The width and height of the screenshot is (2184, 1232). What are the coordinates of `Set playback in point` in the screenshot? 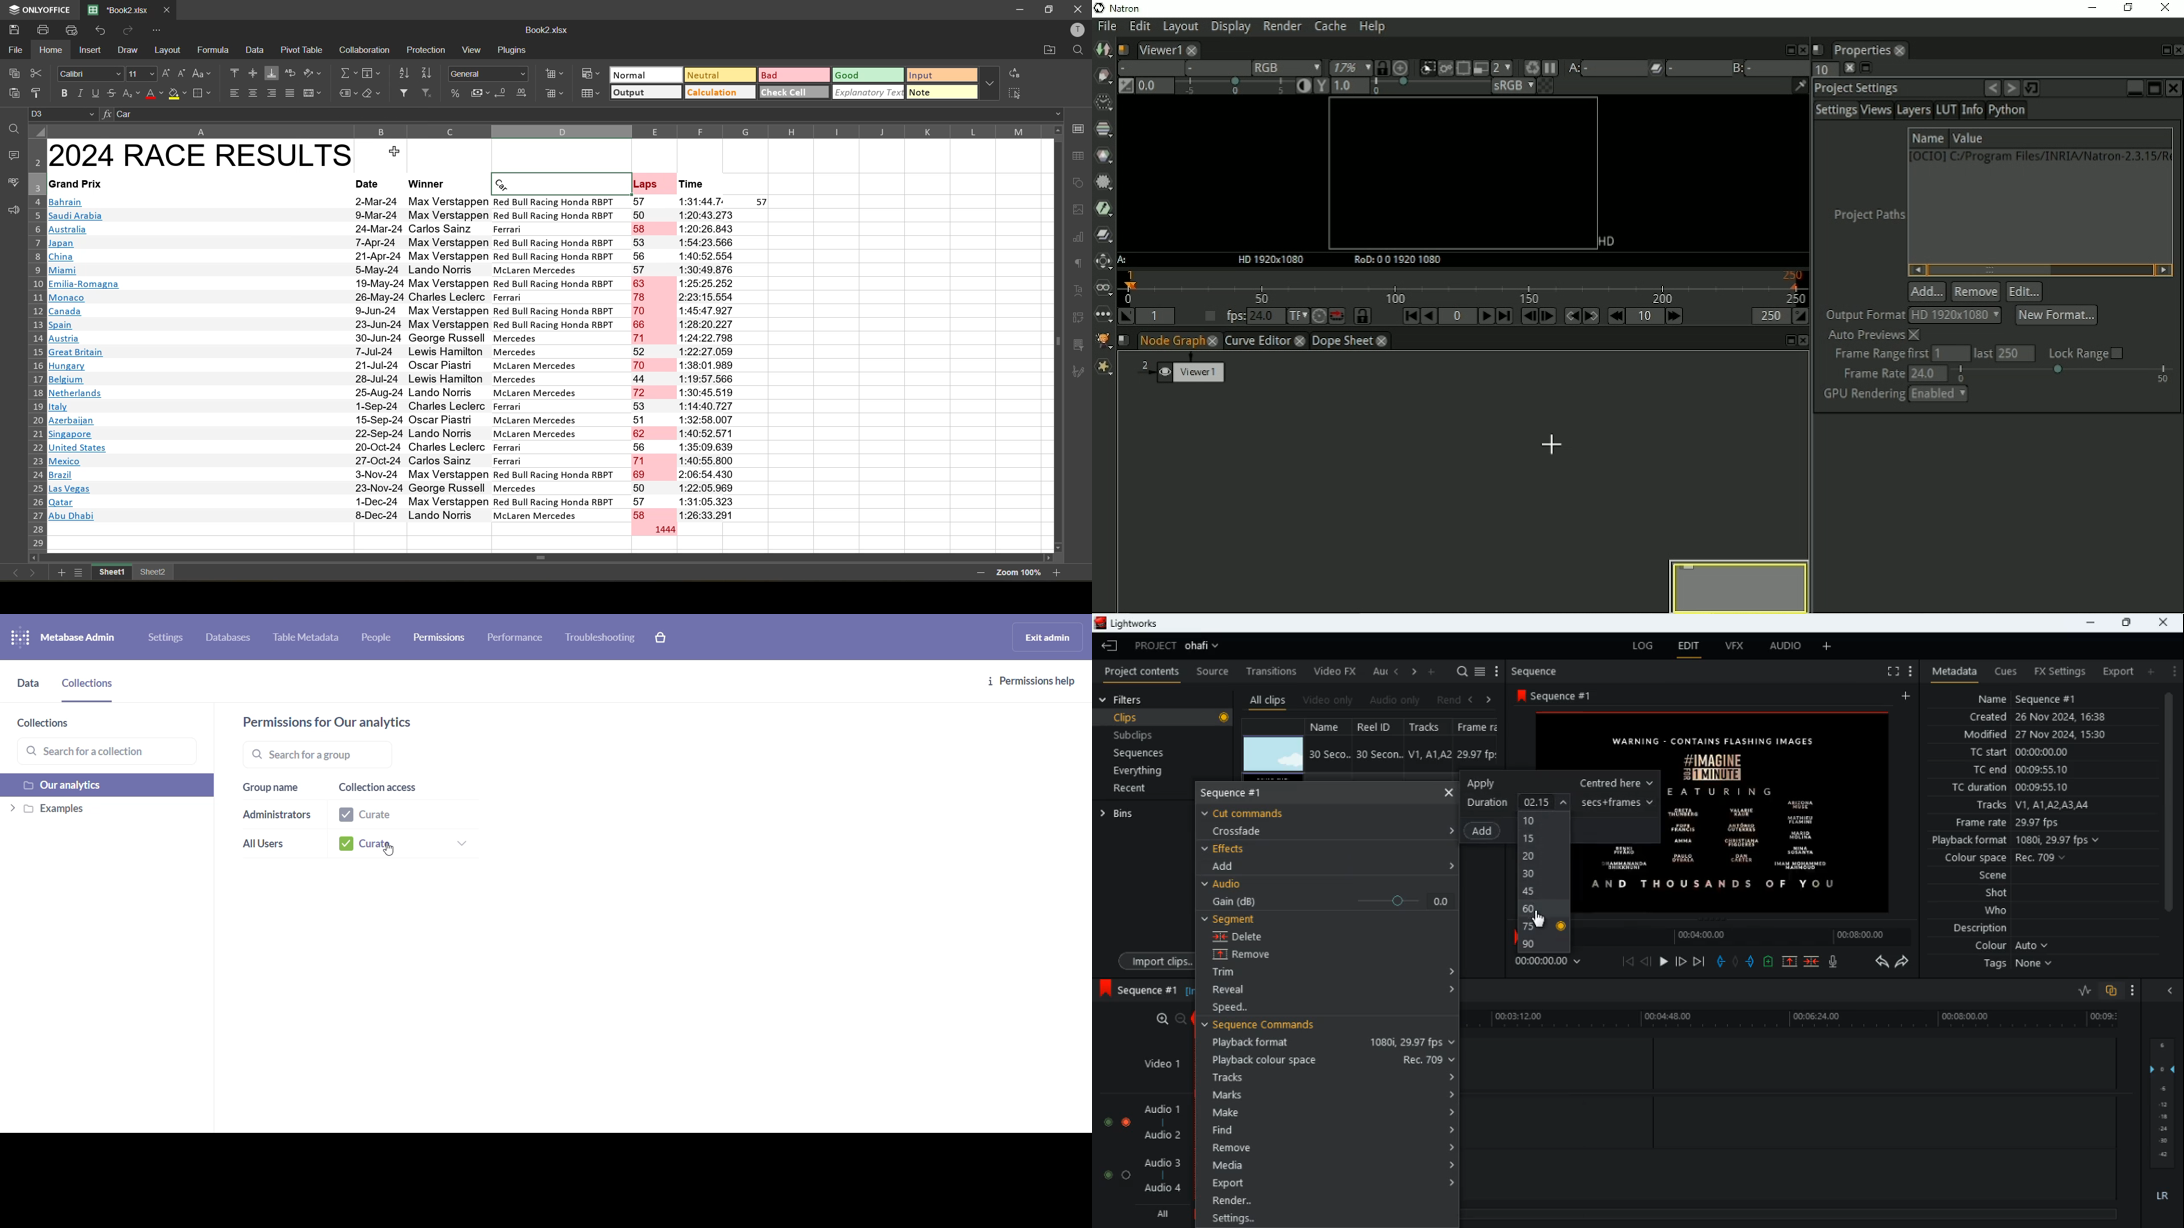 It's located at (1127, 317).